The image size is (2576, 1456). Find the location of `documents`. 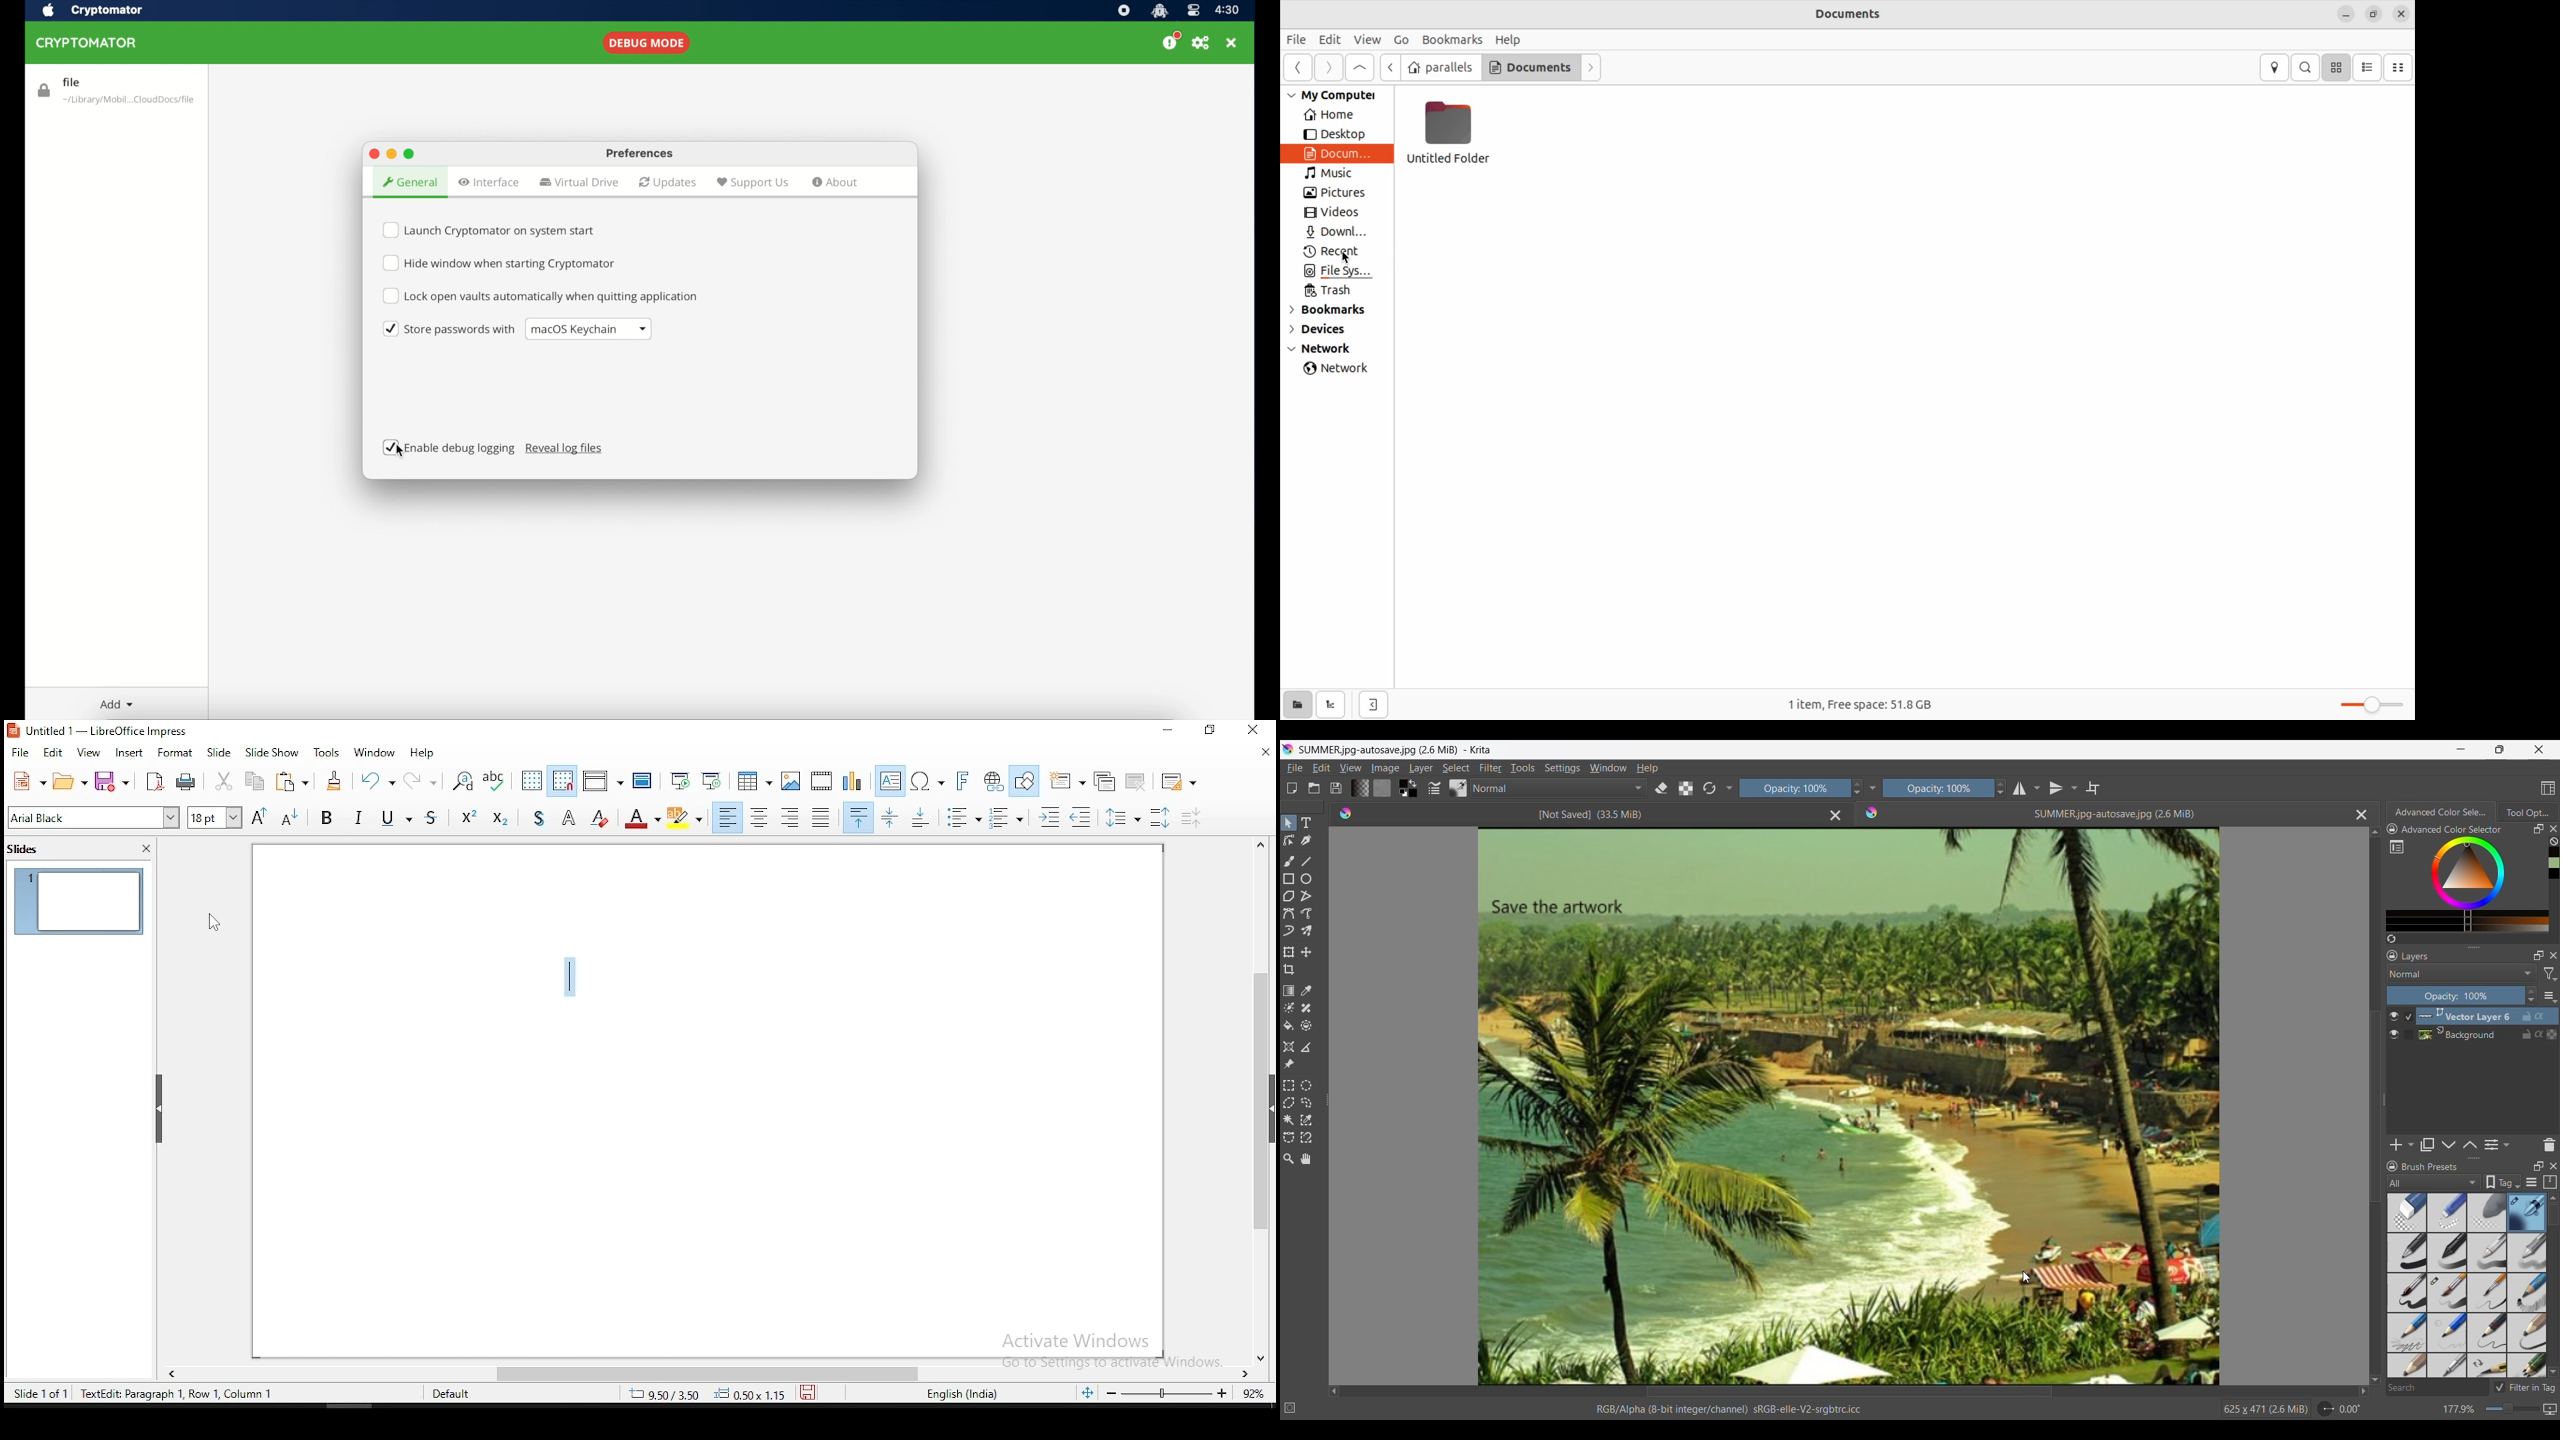

documents is located at coordinates (1860, 14).